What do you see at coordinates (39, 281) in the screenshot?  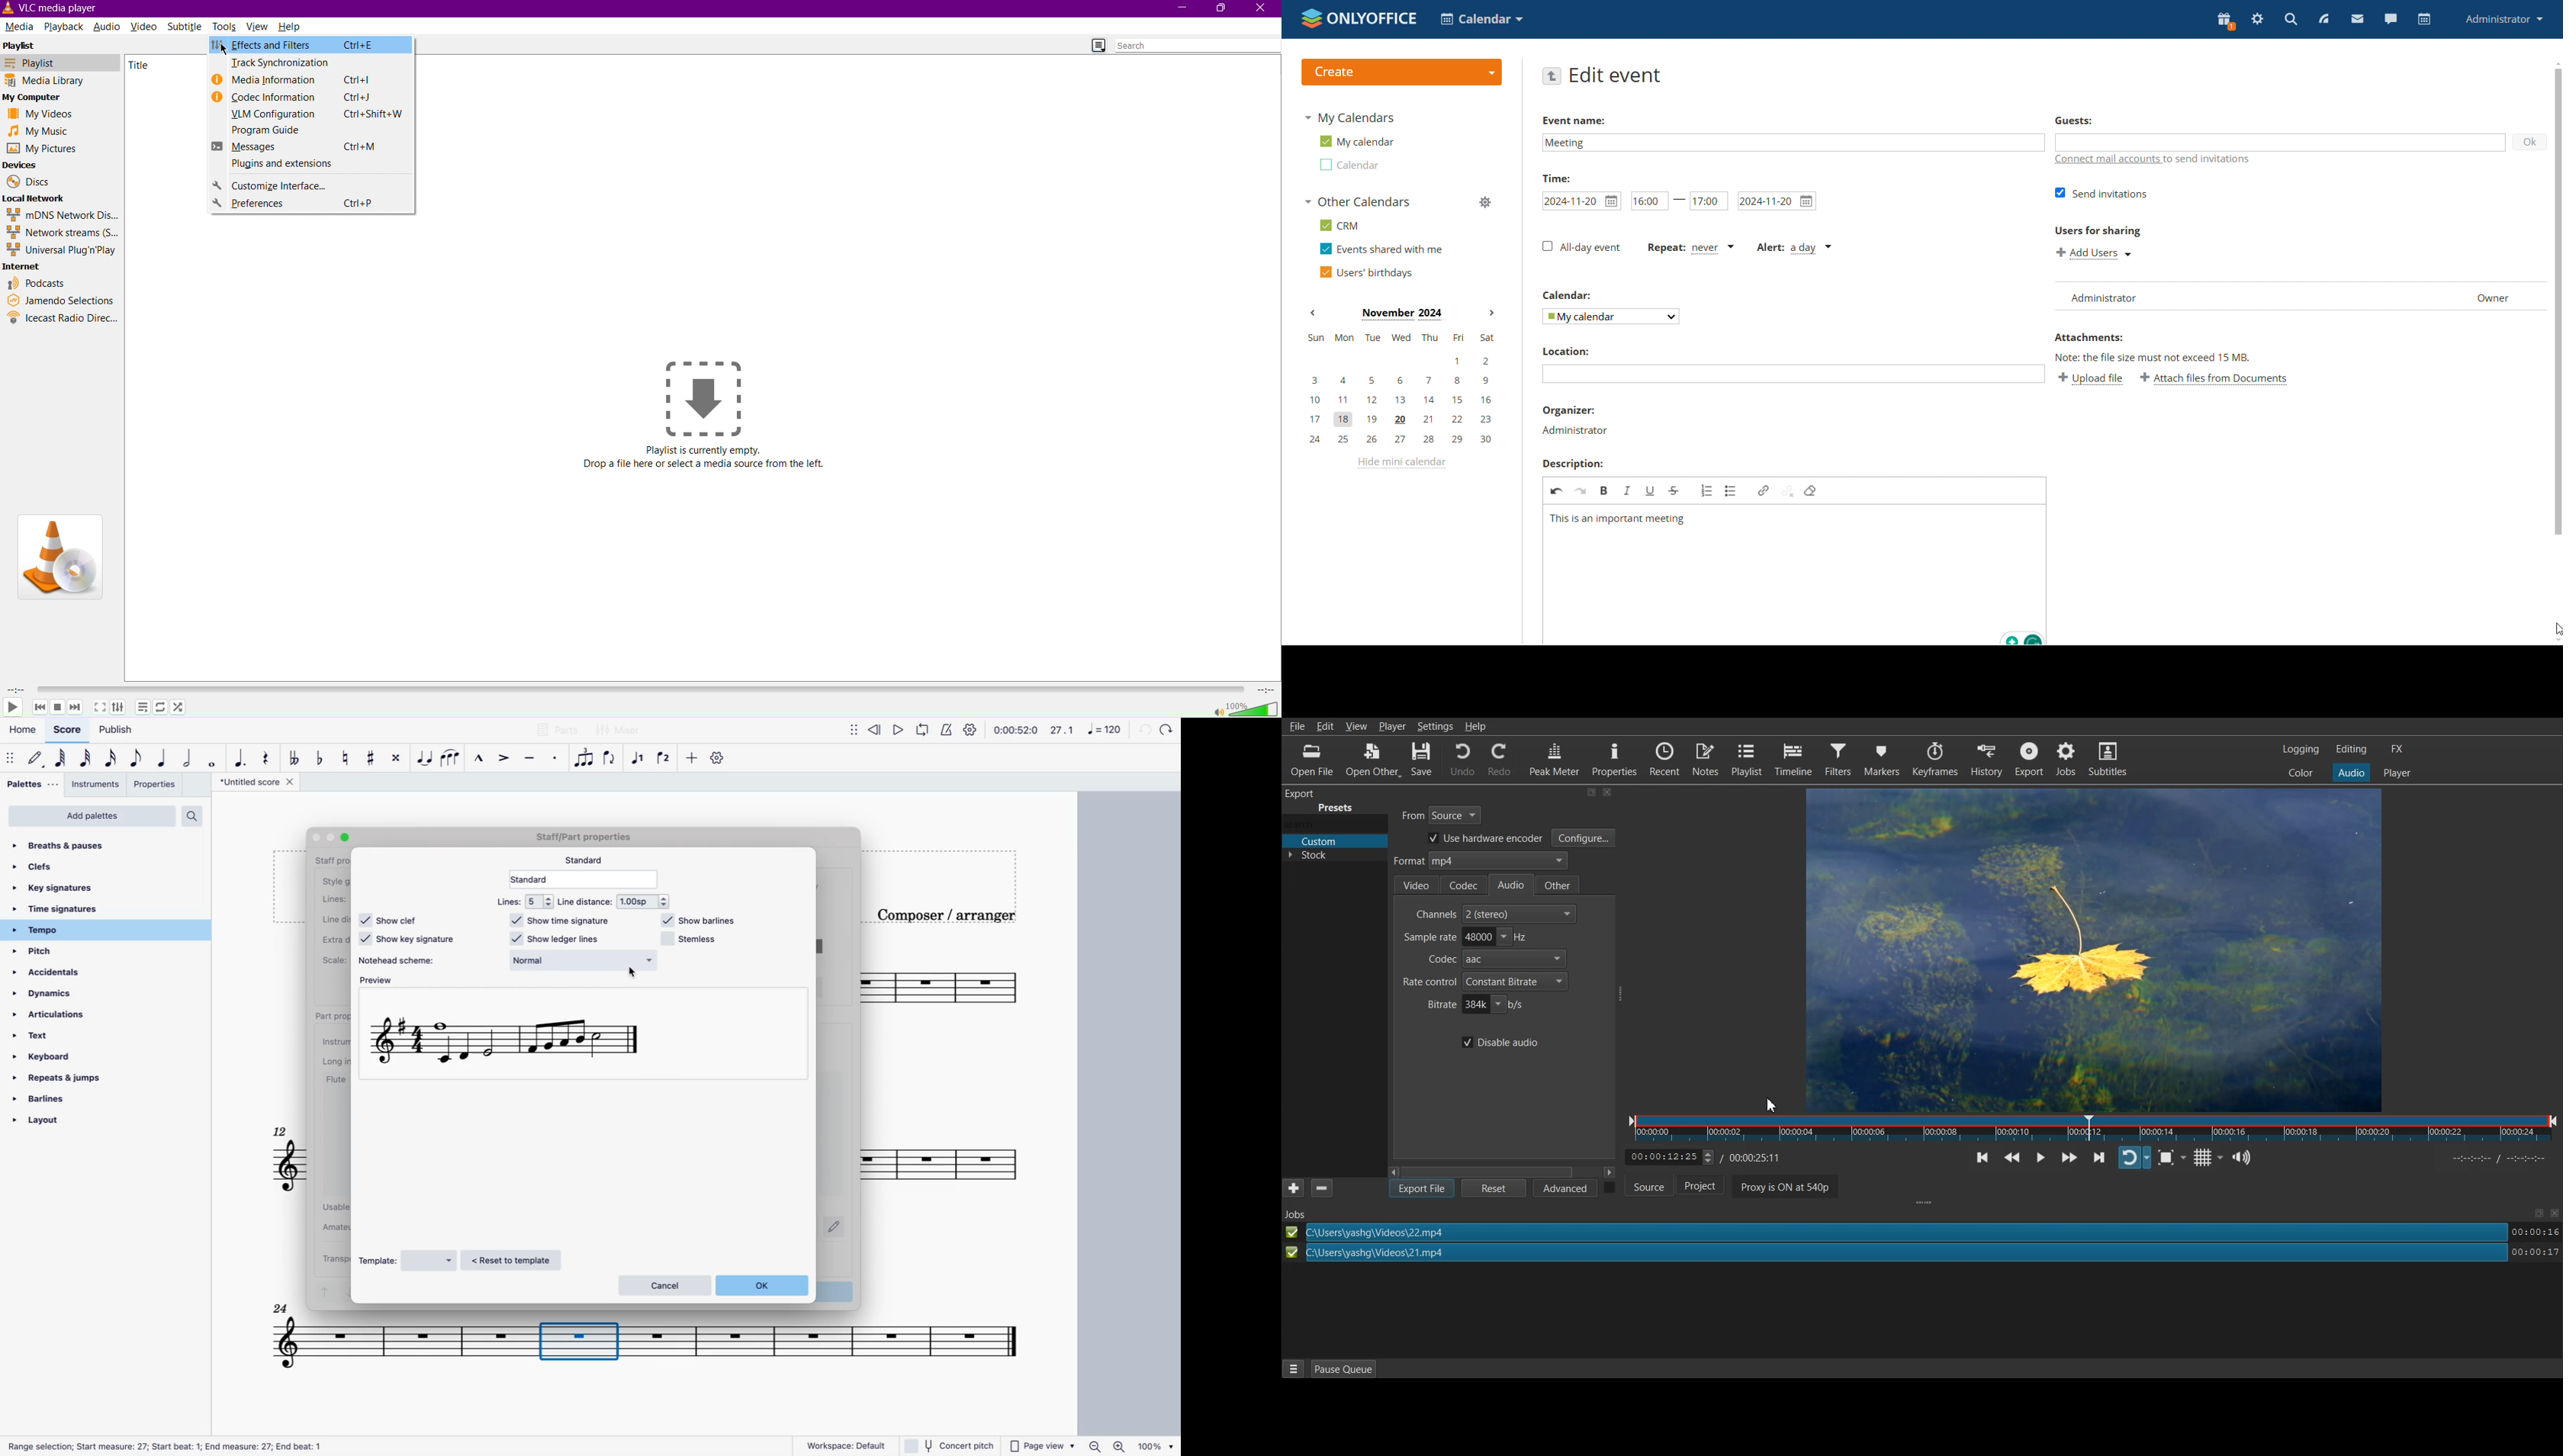 I see `Podcasts` at bounding box center [39, 281].